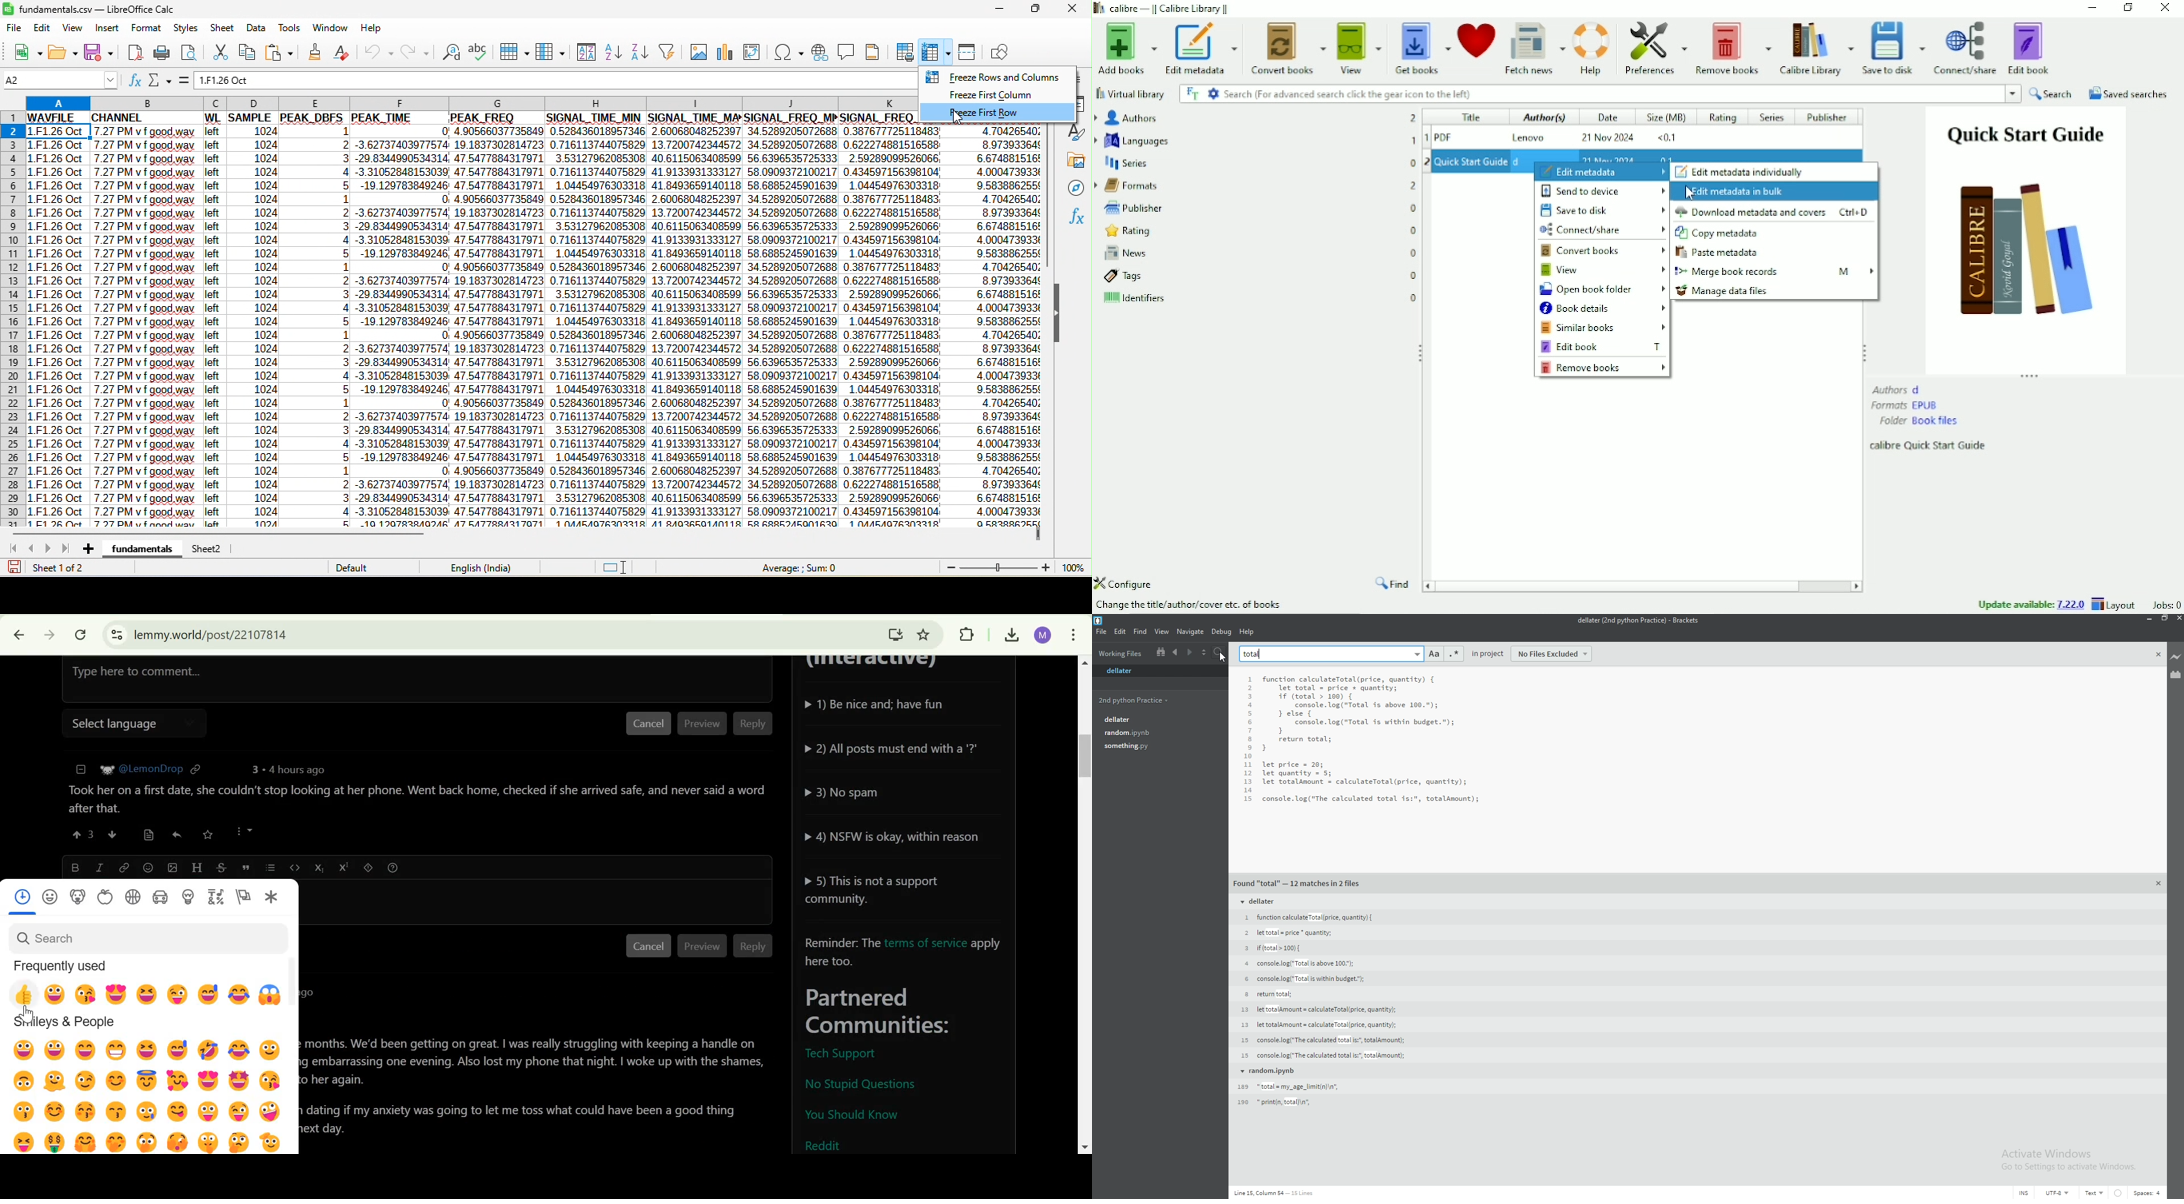  Describe the element at coordinates (1043, 636) in the screenshot. I see `Google Account` at that location.